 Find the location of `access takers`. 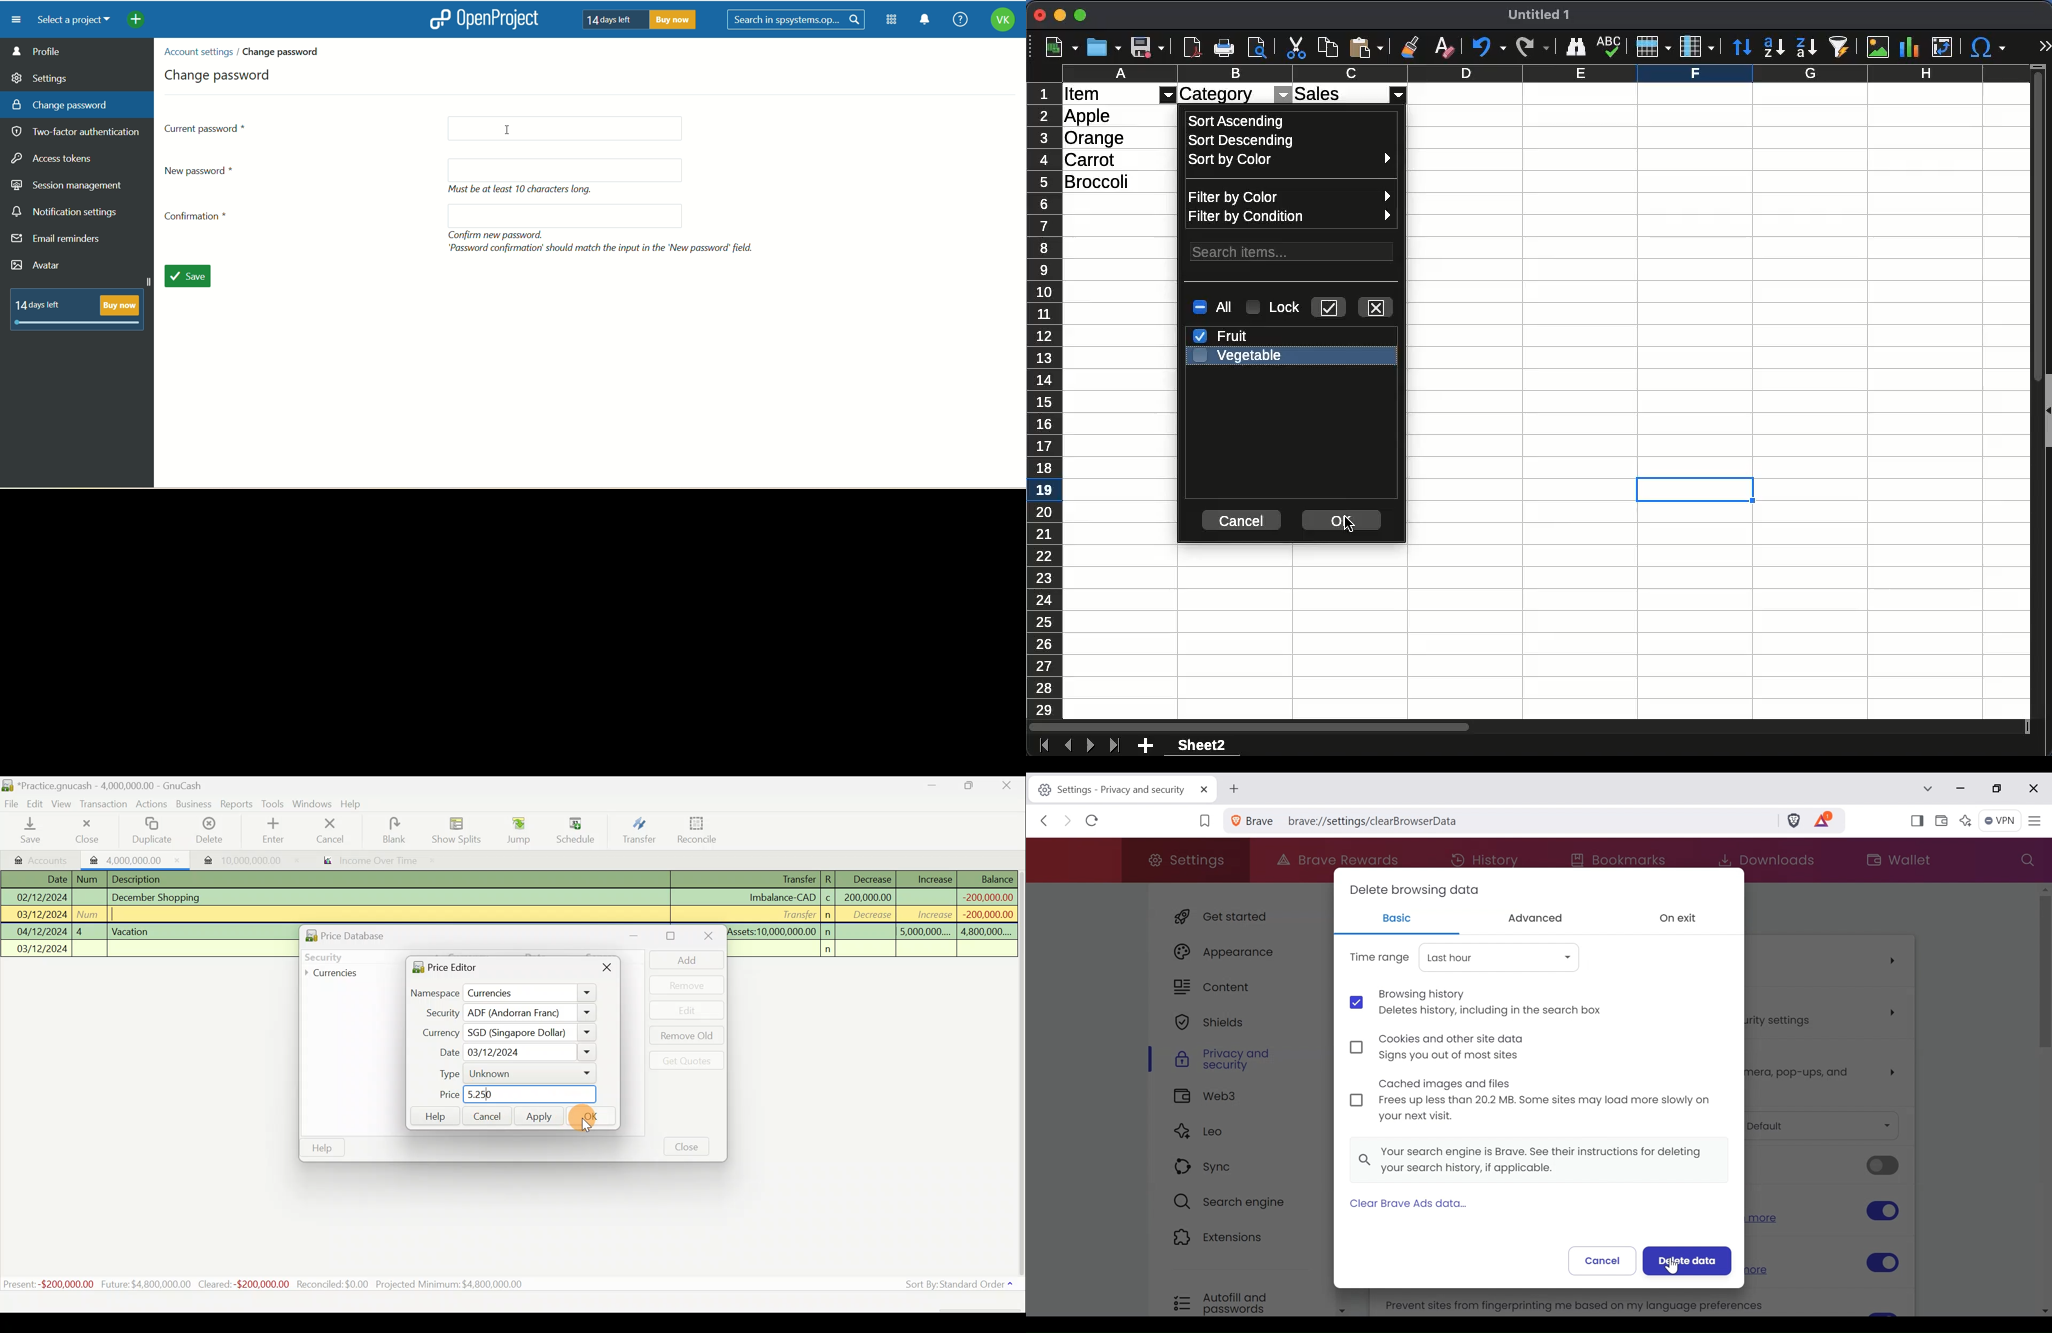

access takers is located at coordinates (56, 159).